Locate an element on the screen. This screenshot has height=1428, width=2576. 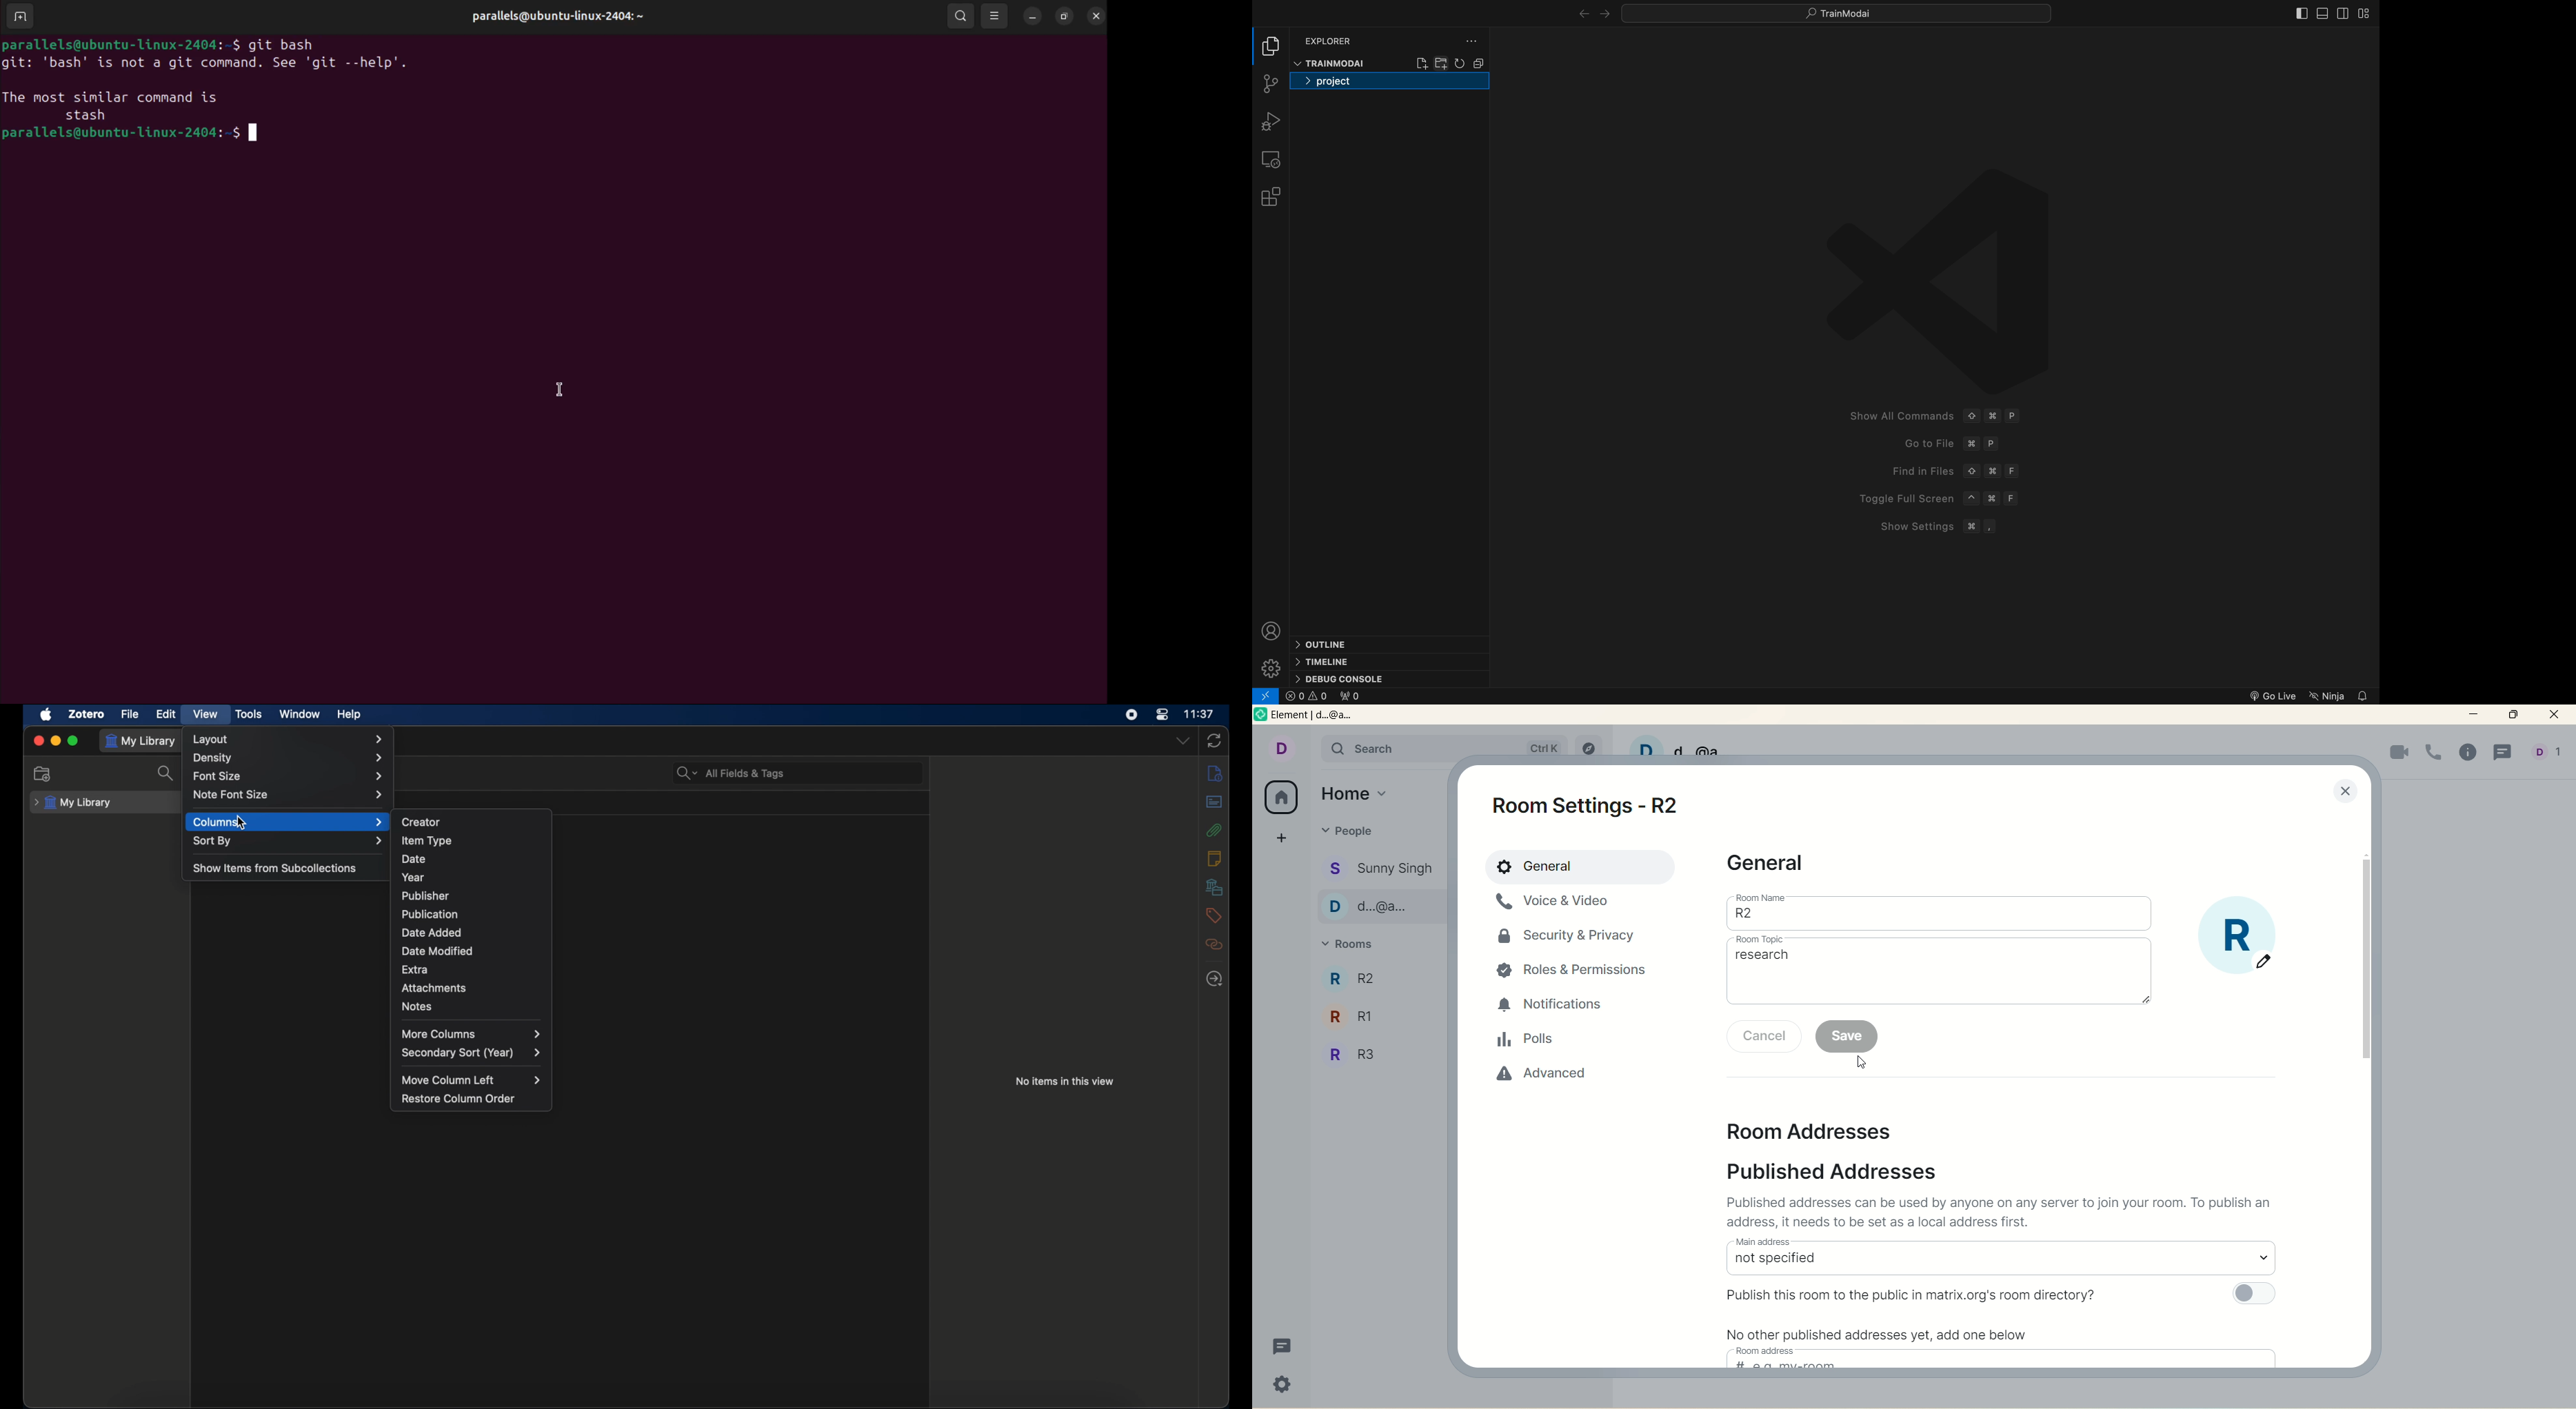
save is located at coordinates (1847, 1037).